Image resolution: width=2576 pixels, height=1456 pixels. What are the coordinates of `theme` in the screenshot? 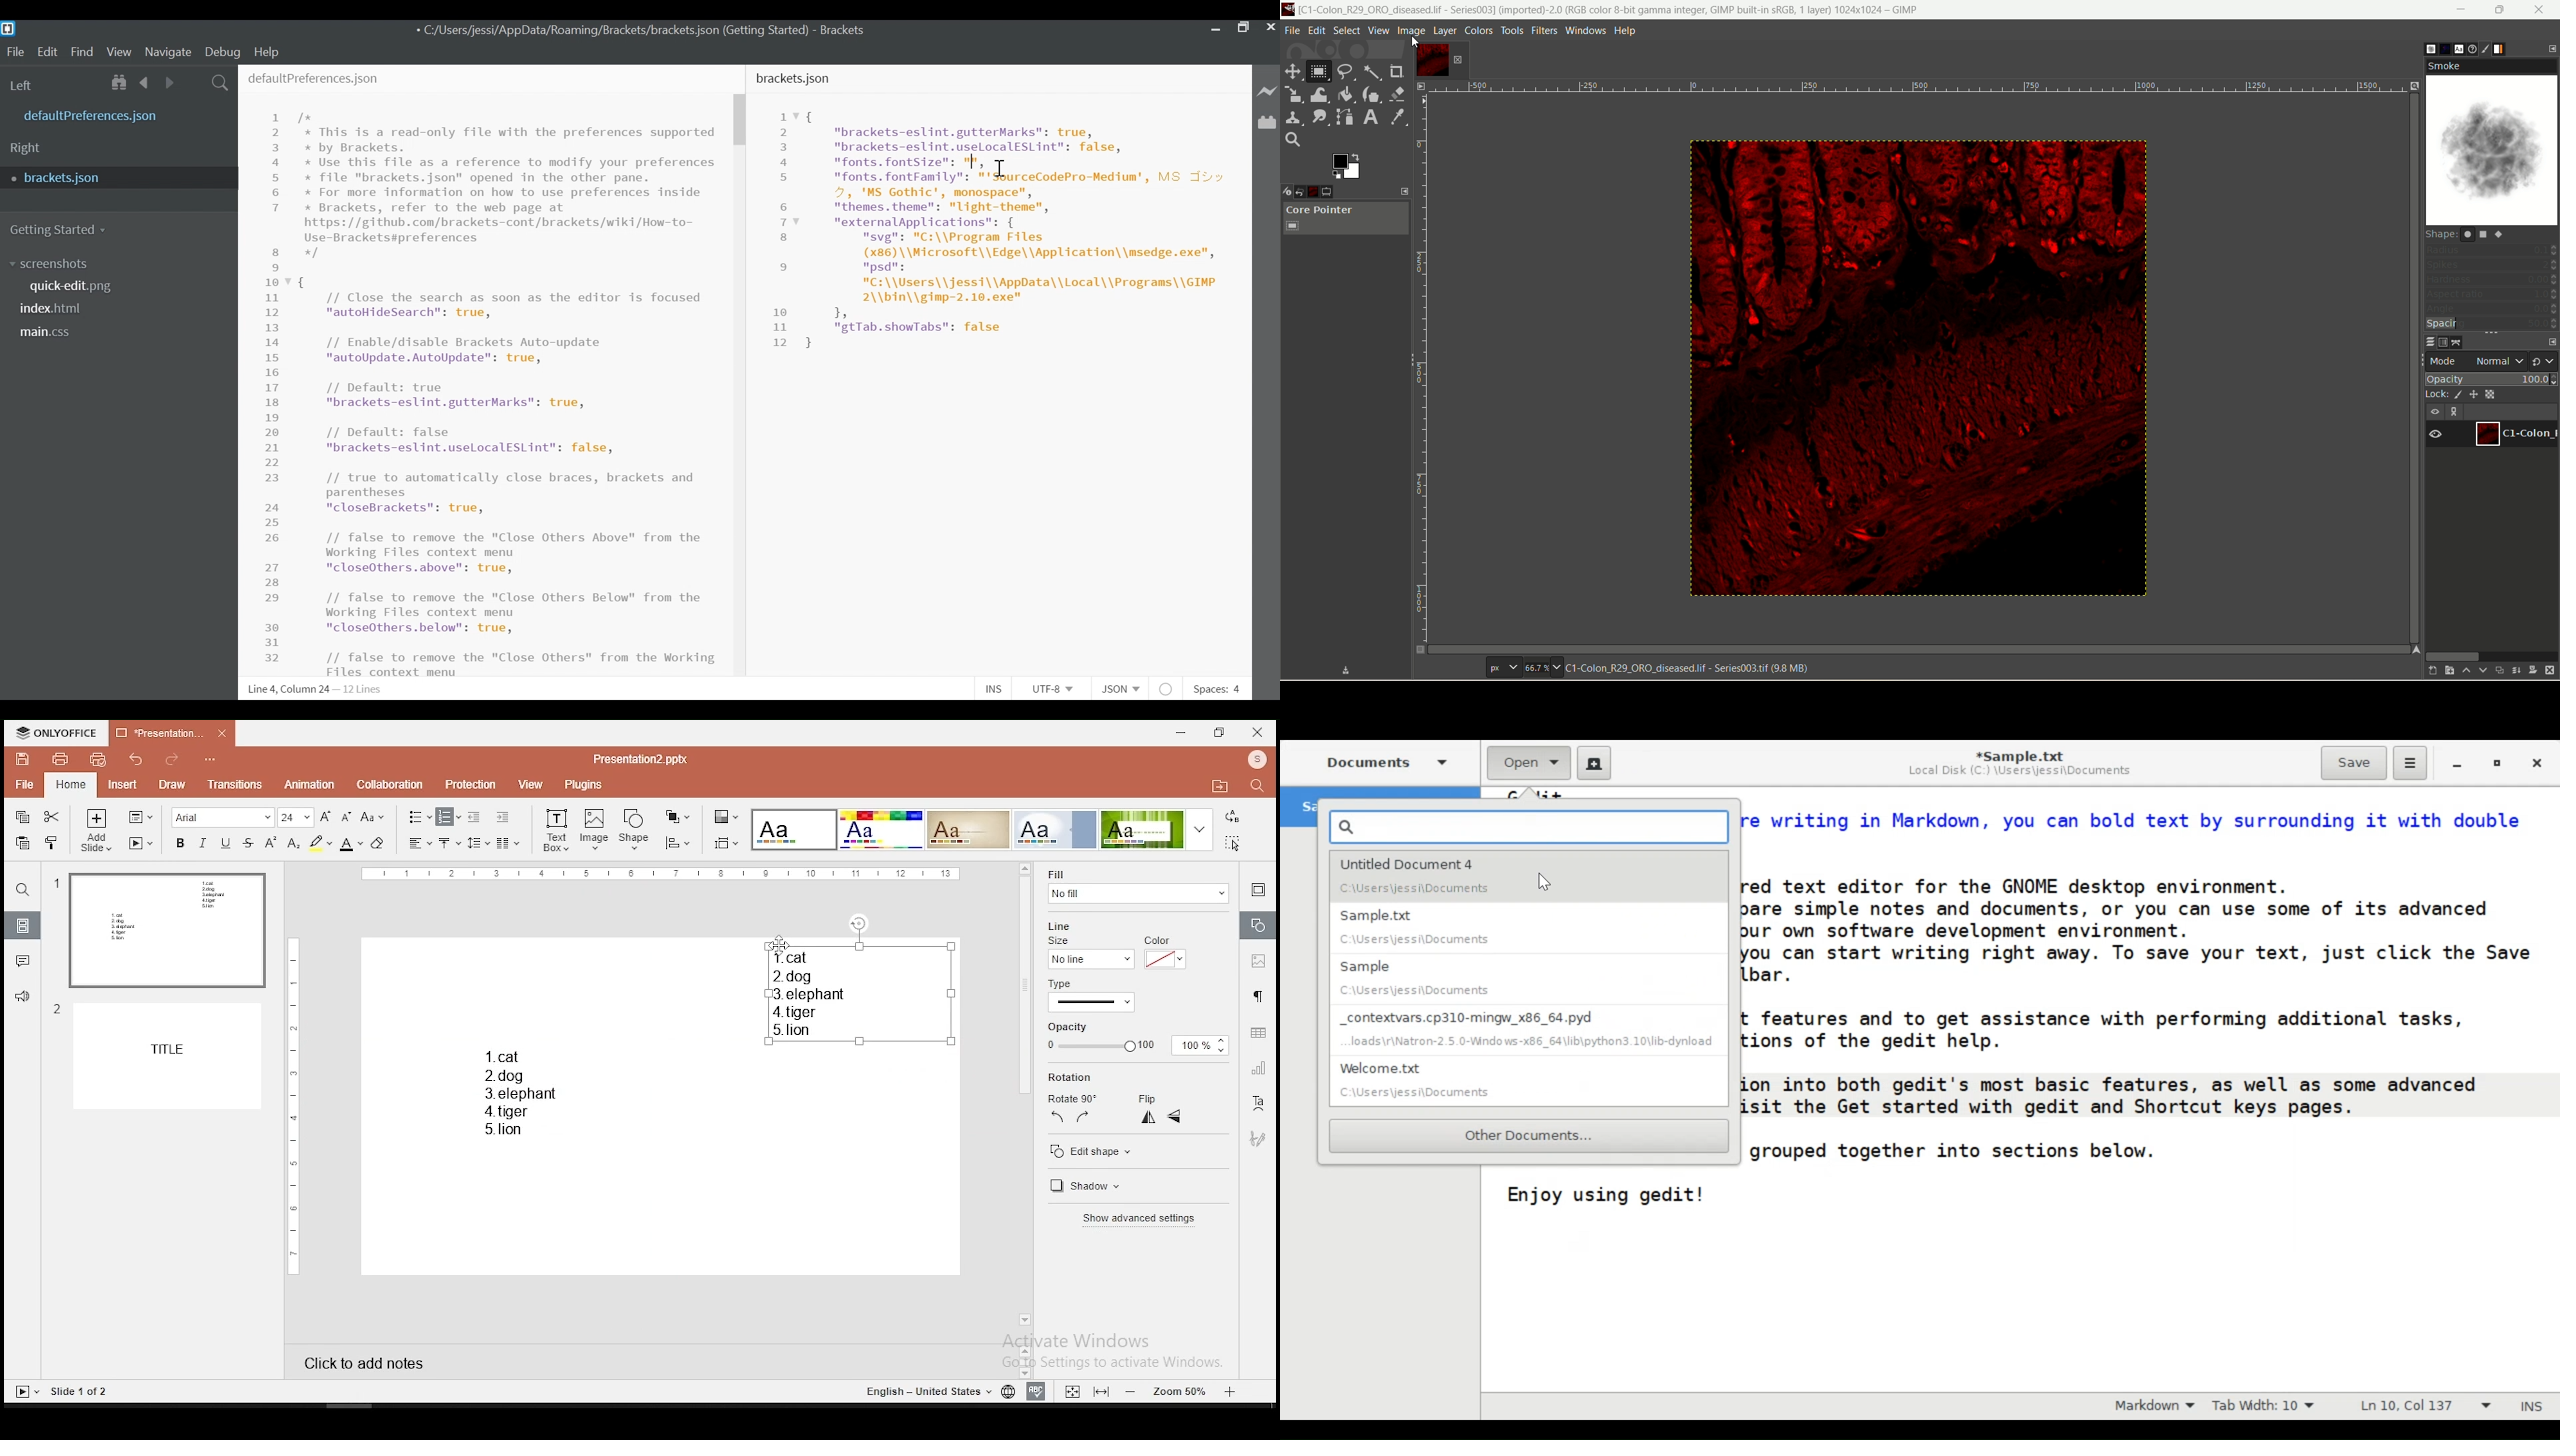 It's located at (1157, 829).